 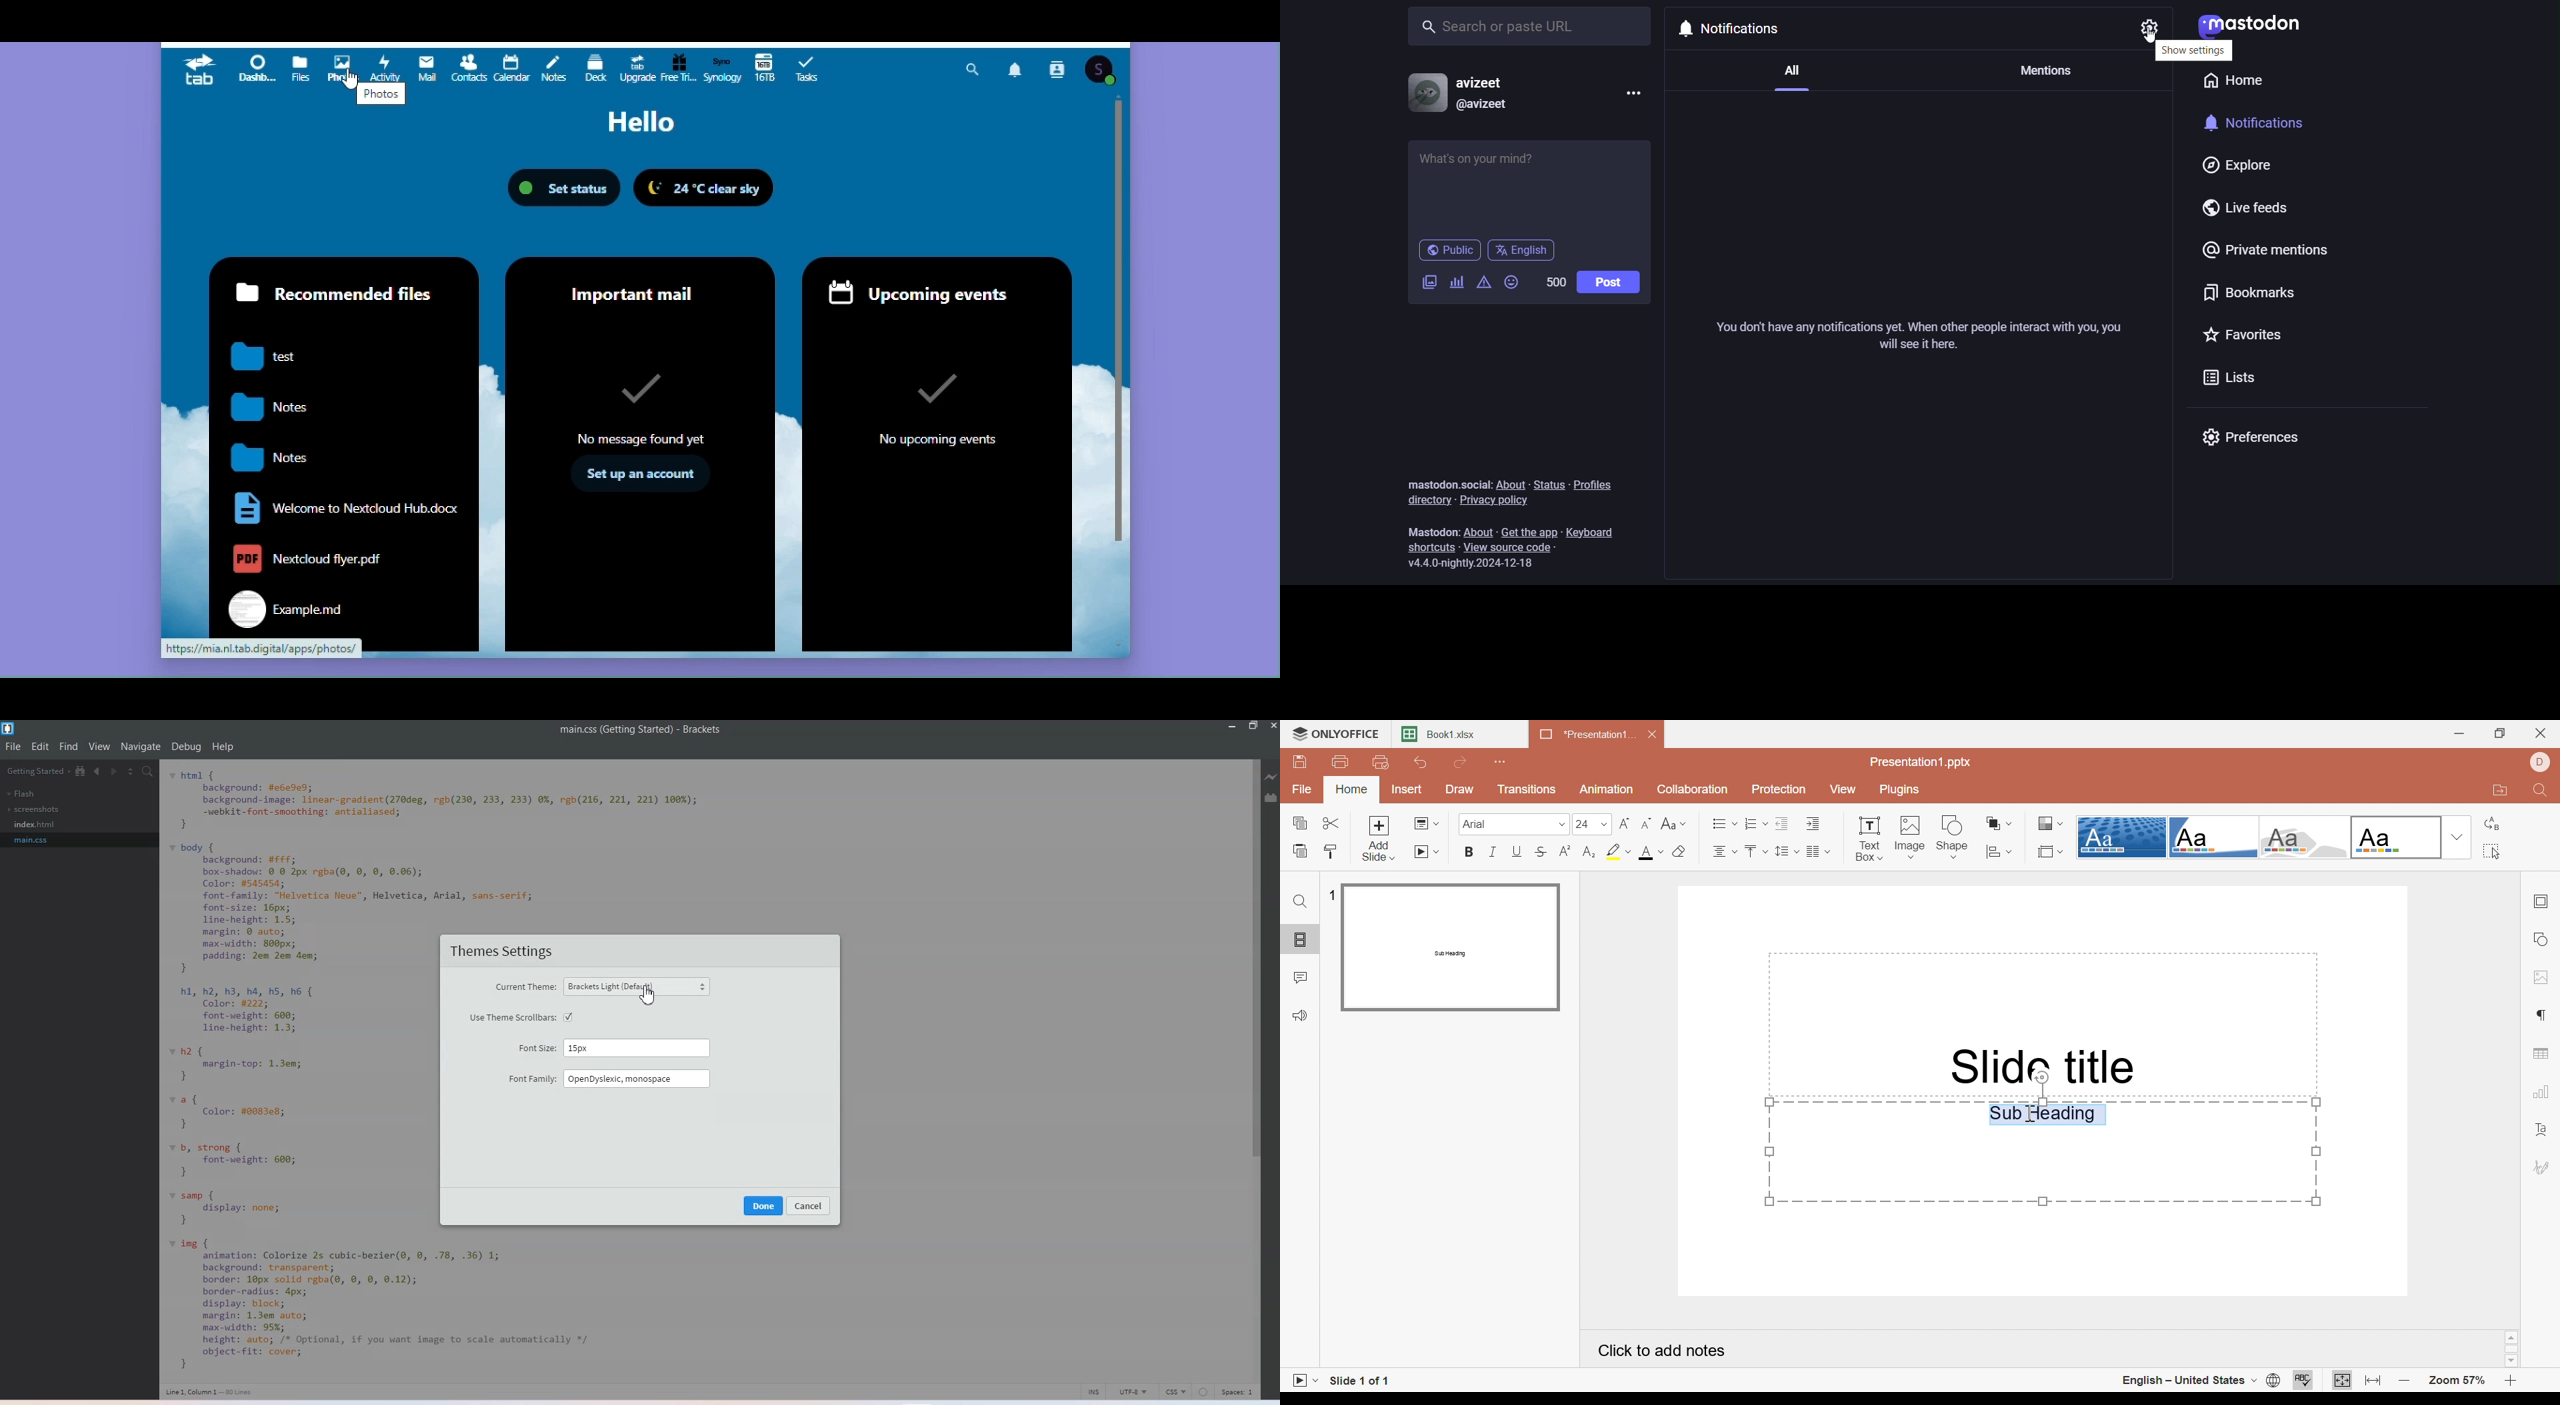 I want to click on get the app, so click(x=1530, y=531).